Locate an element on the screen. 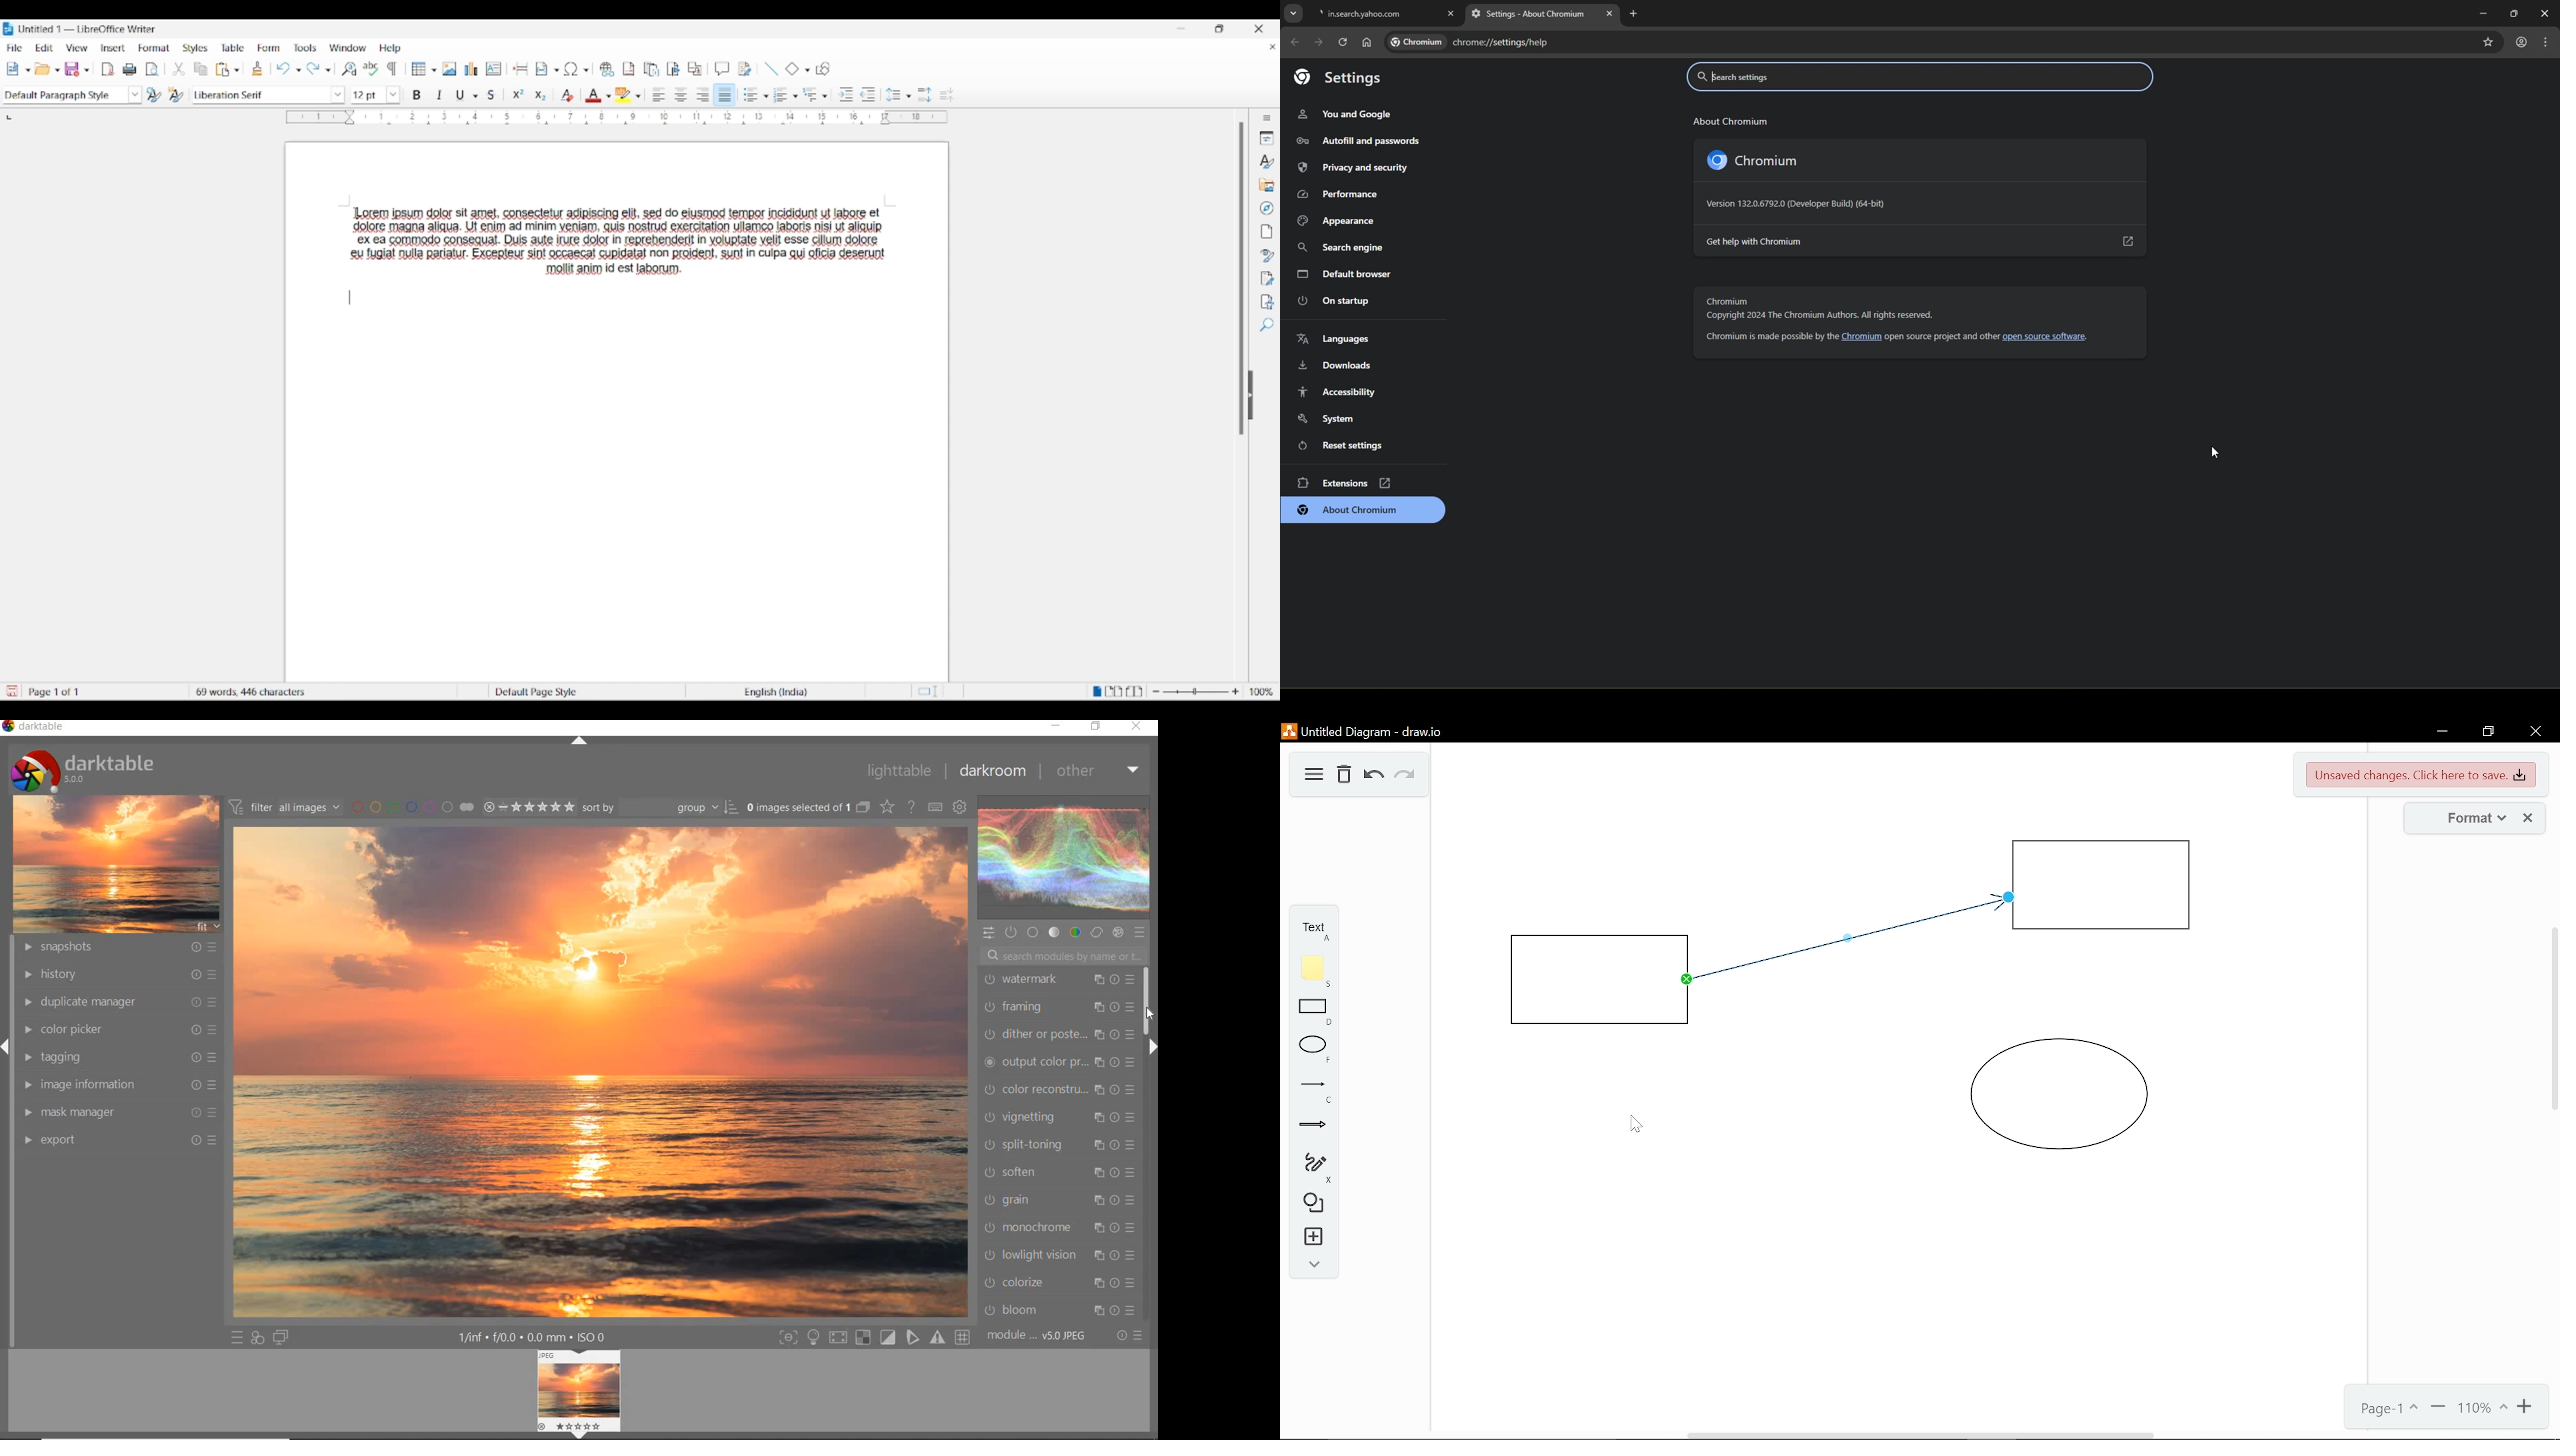 The image size is (2576, 1456). text is located at coordinates (1311, 931).